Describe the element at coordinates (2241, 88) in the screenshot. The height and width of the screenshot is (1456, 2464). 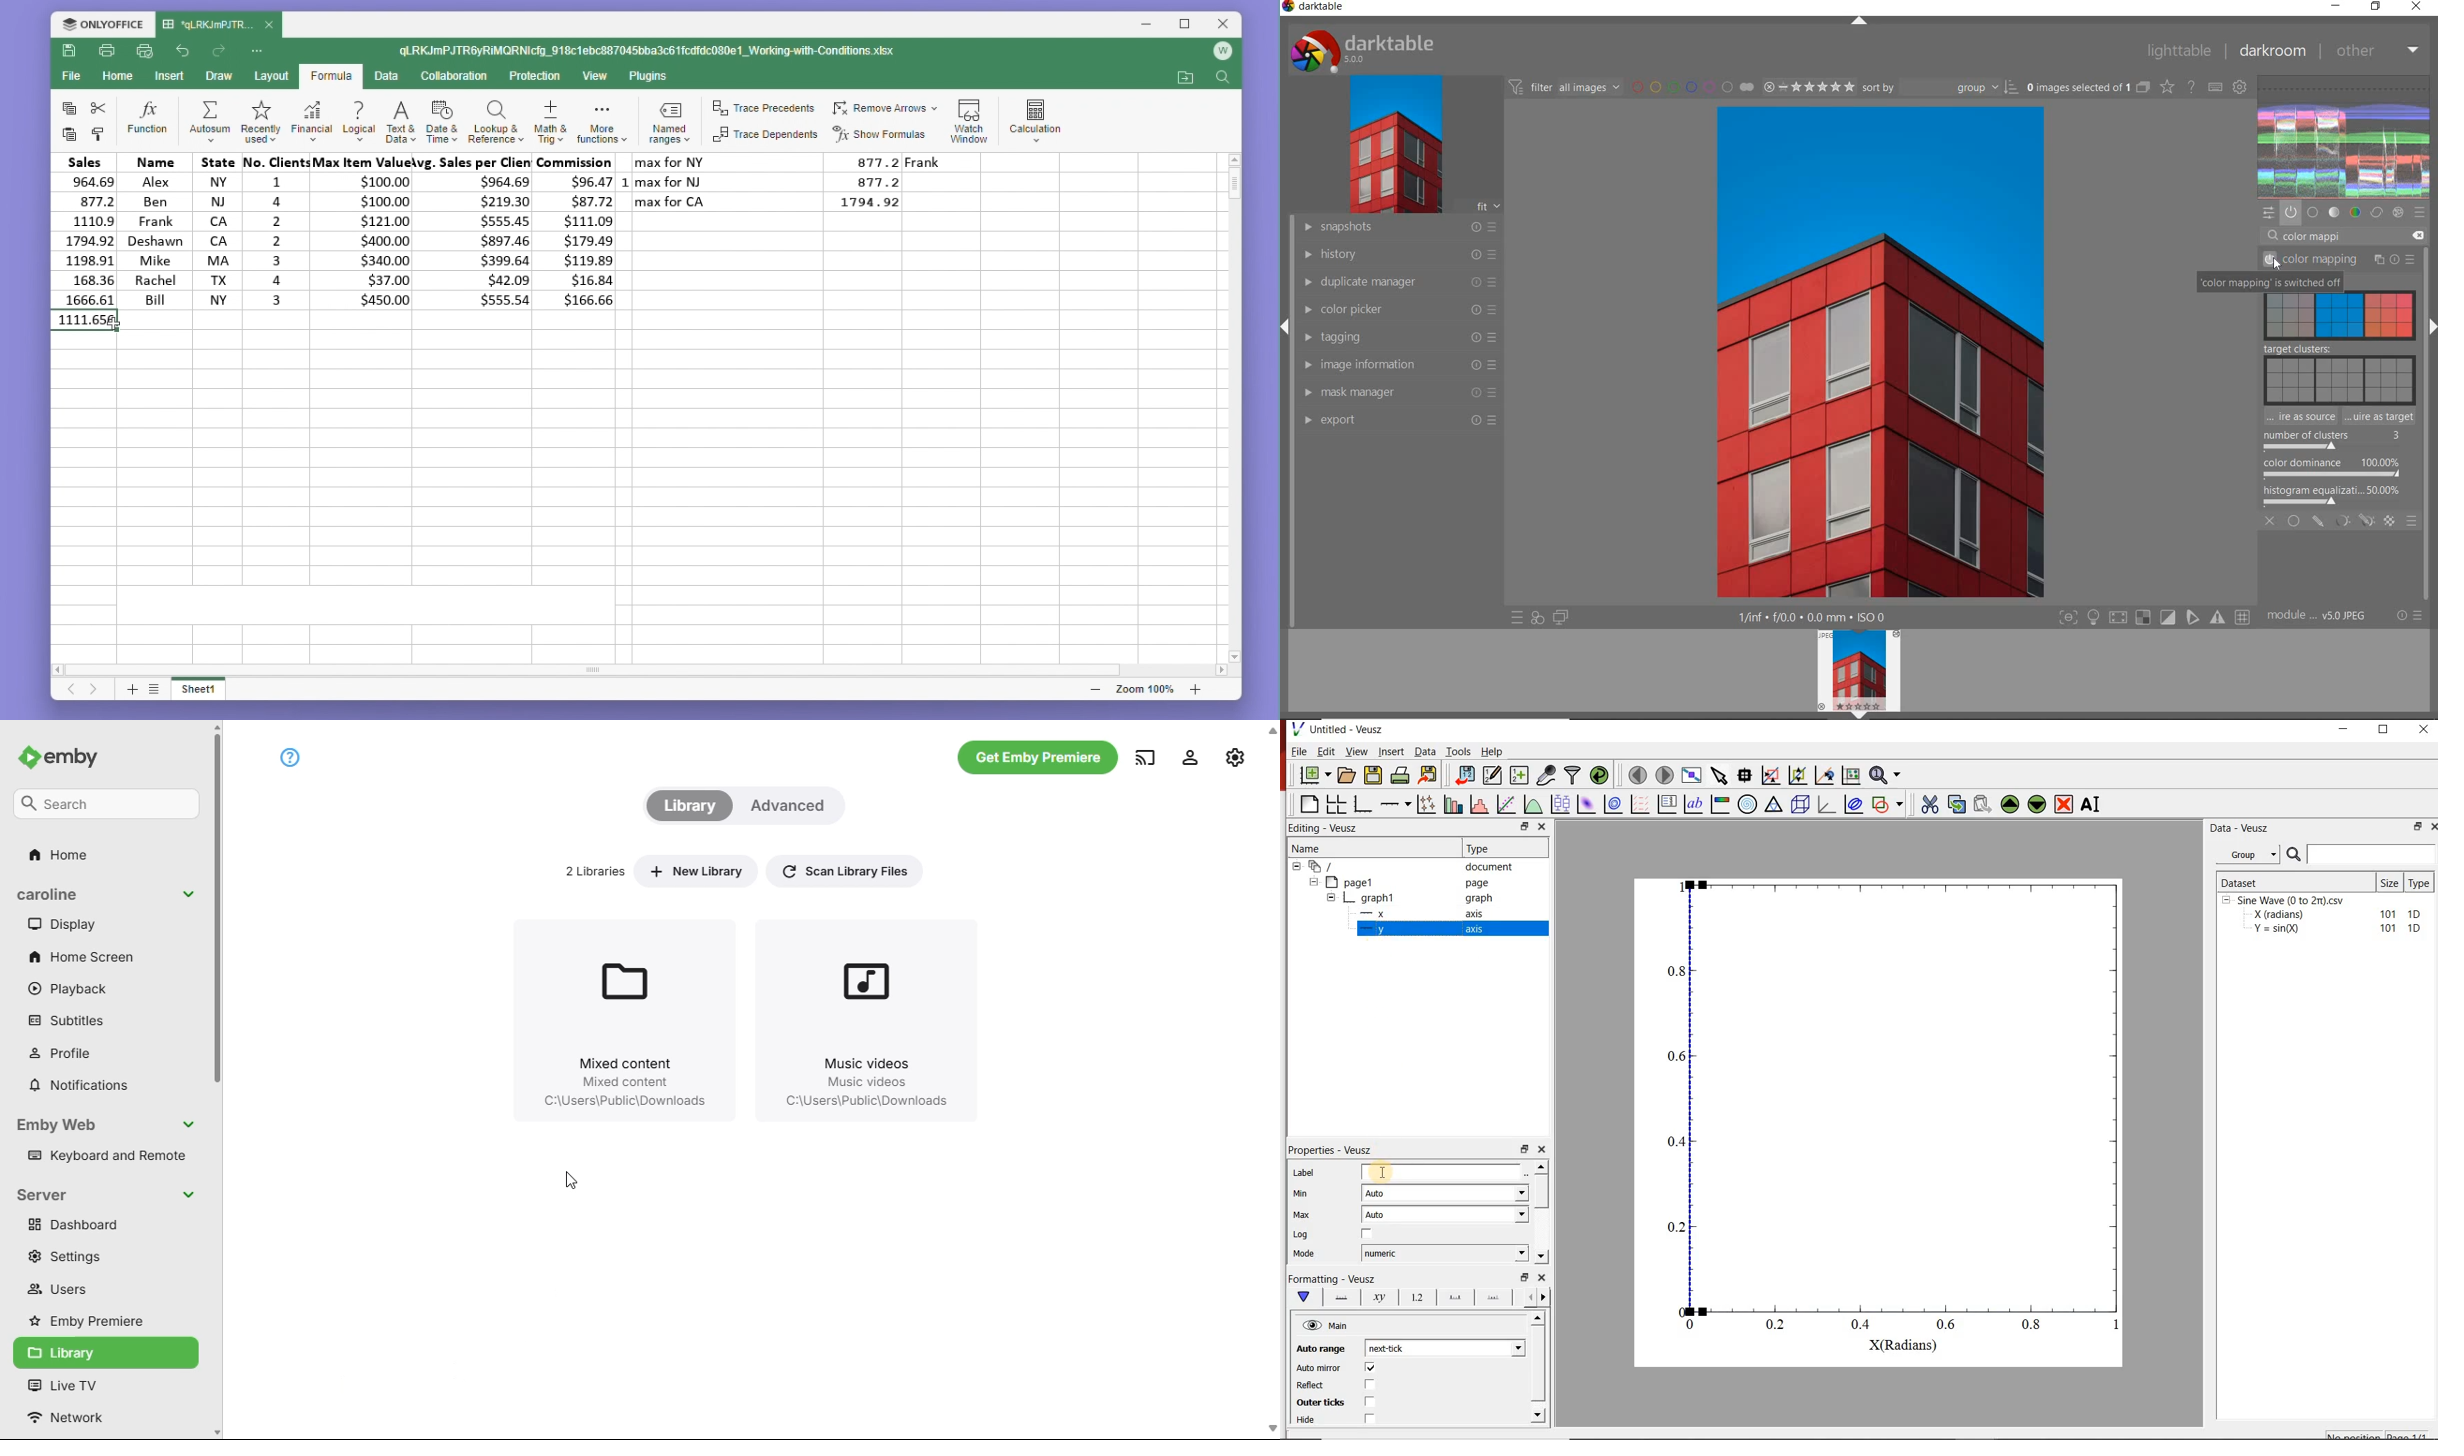
I see `show global preference` at that location.